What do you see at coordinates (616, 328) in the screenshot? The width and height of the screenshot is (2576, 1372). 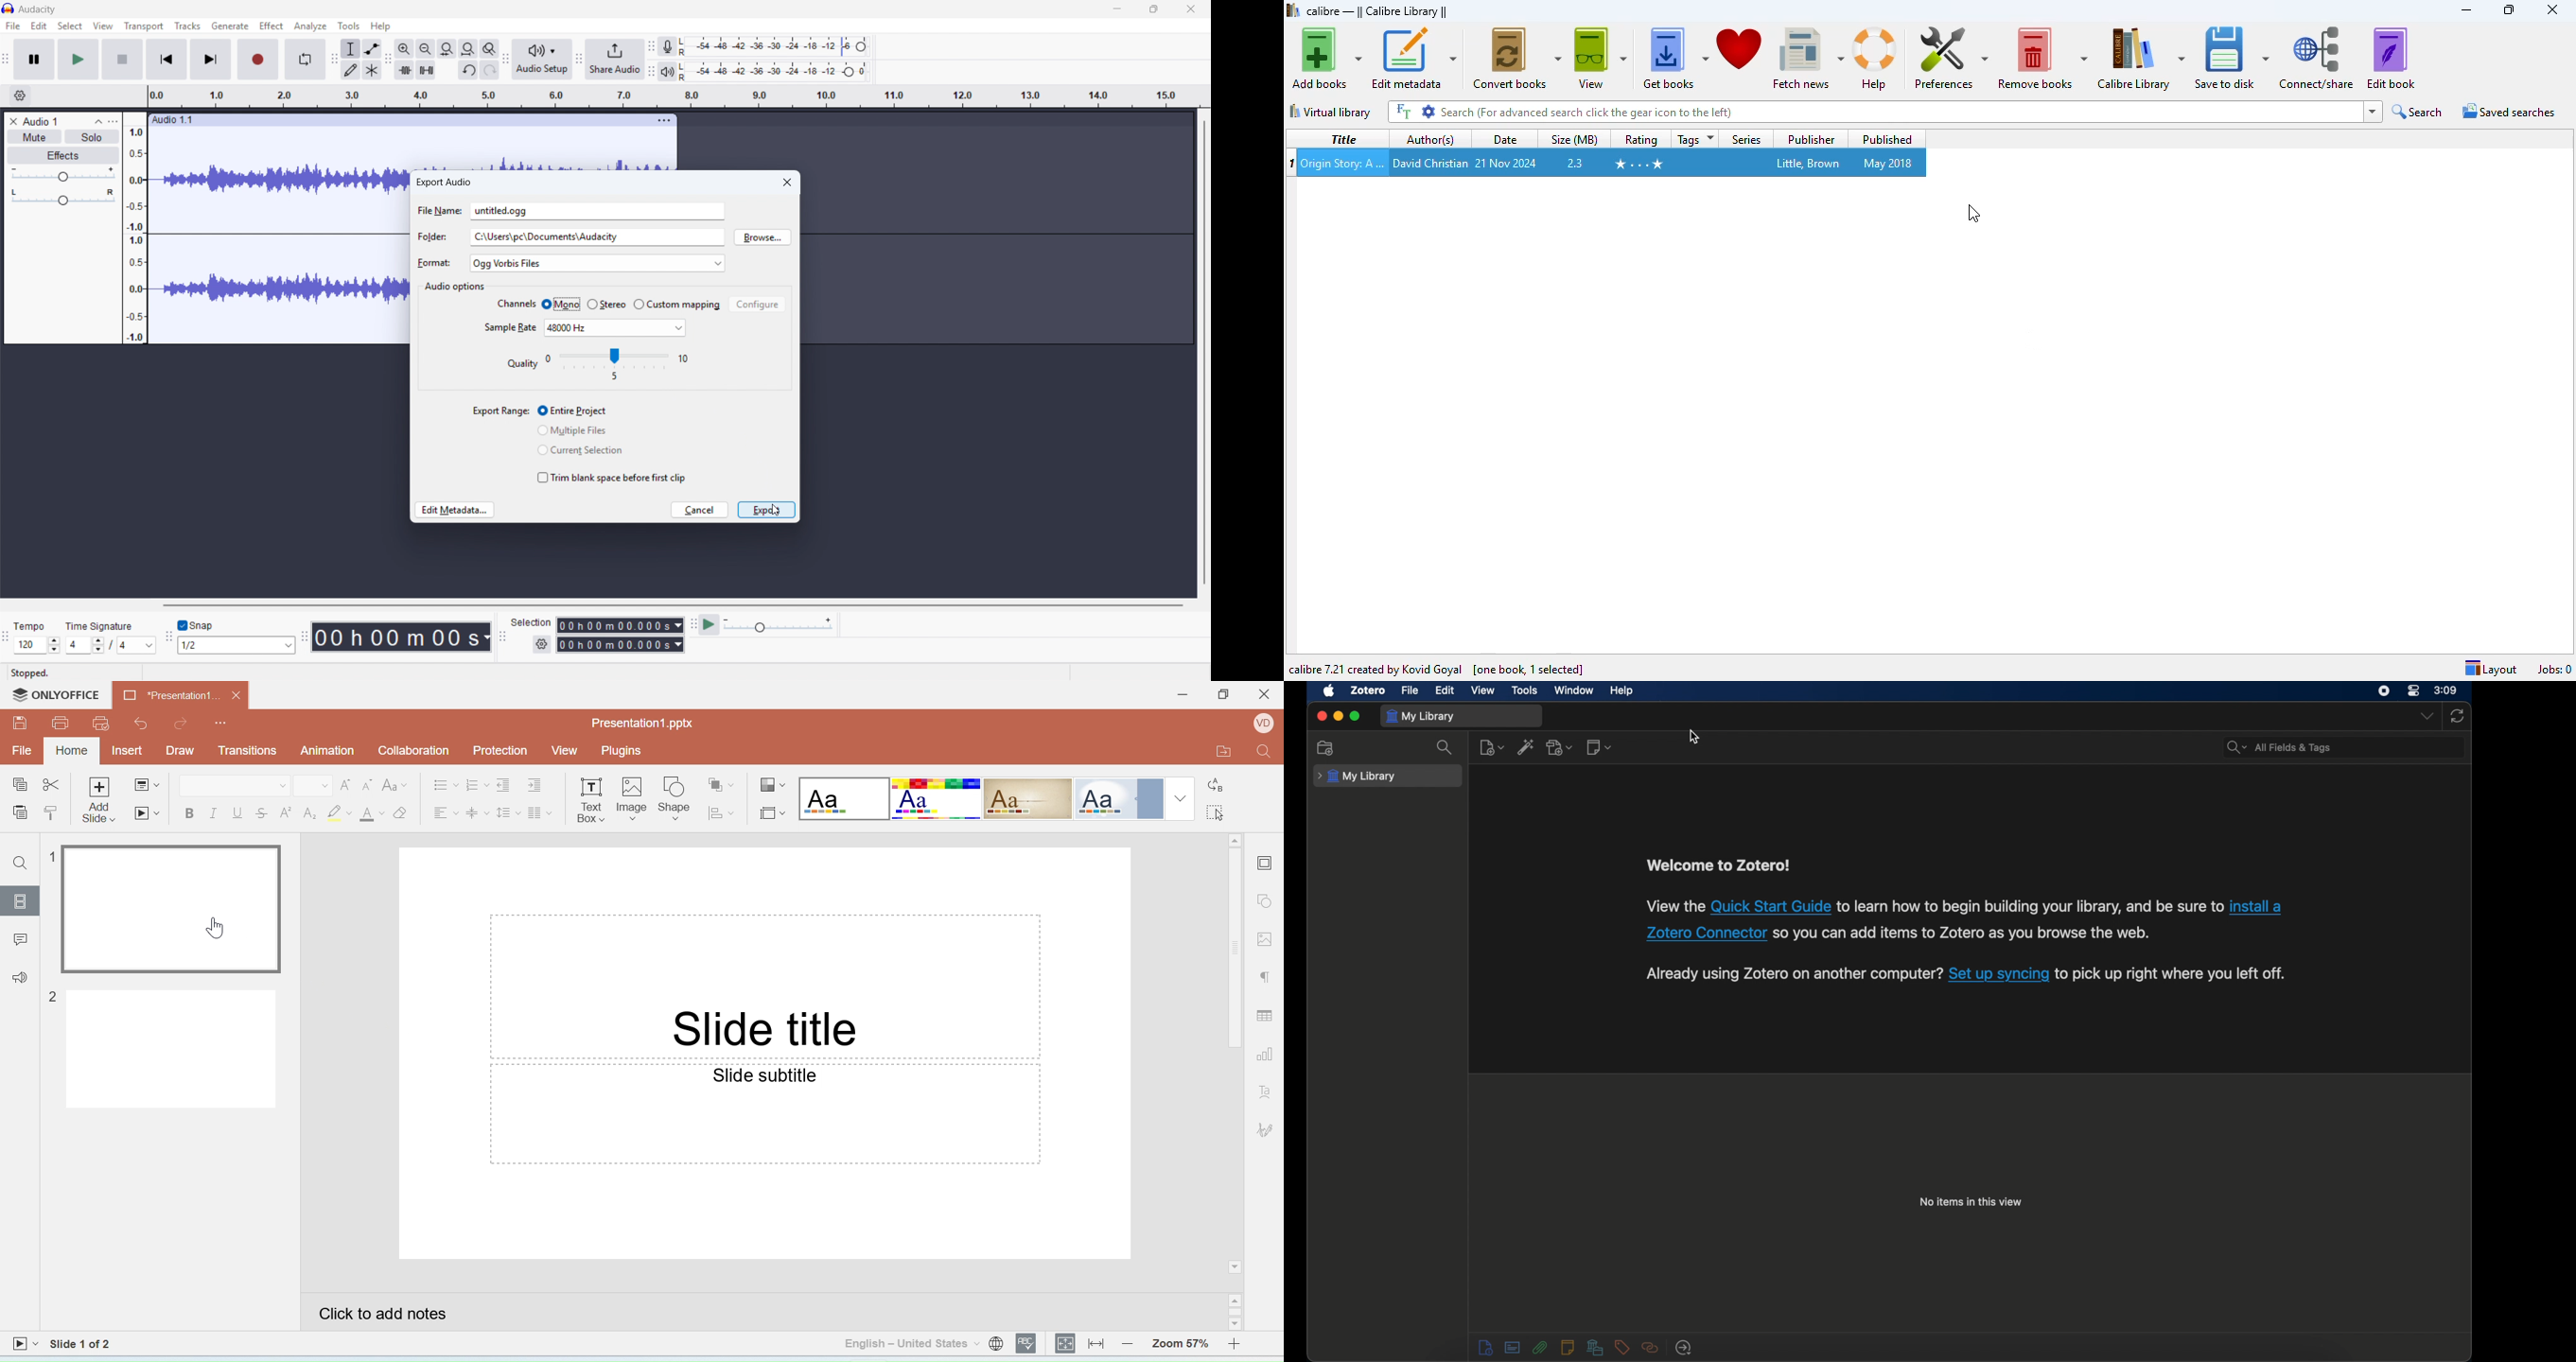 I see `Set sample rate ` at bounding box center [616, 328].